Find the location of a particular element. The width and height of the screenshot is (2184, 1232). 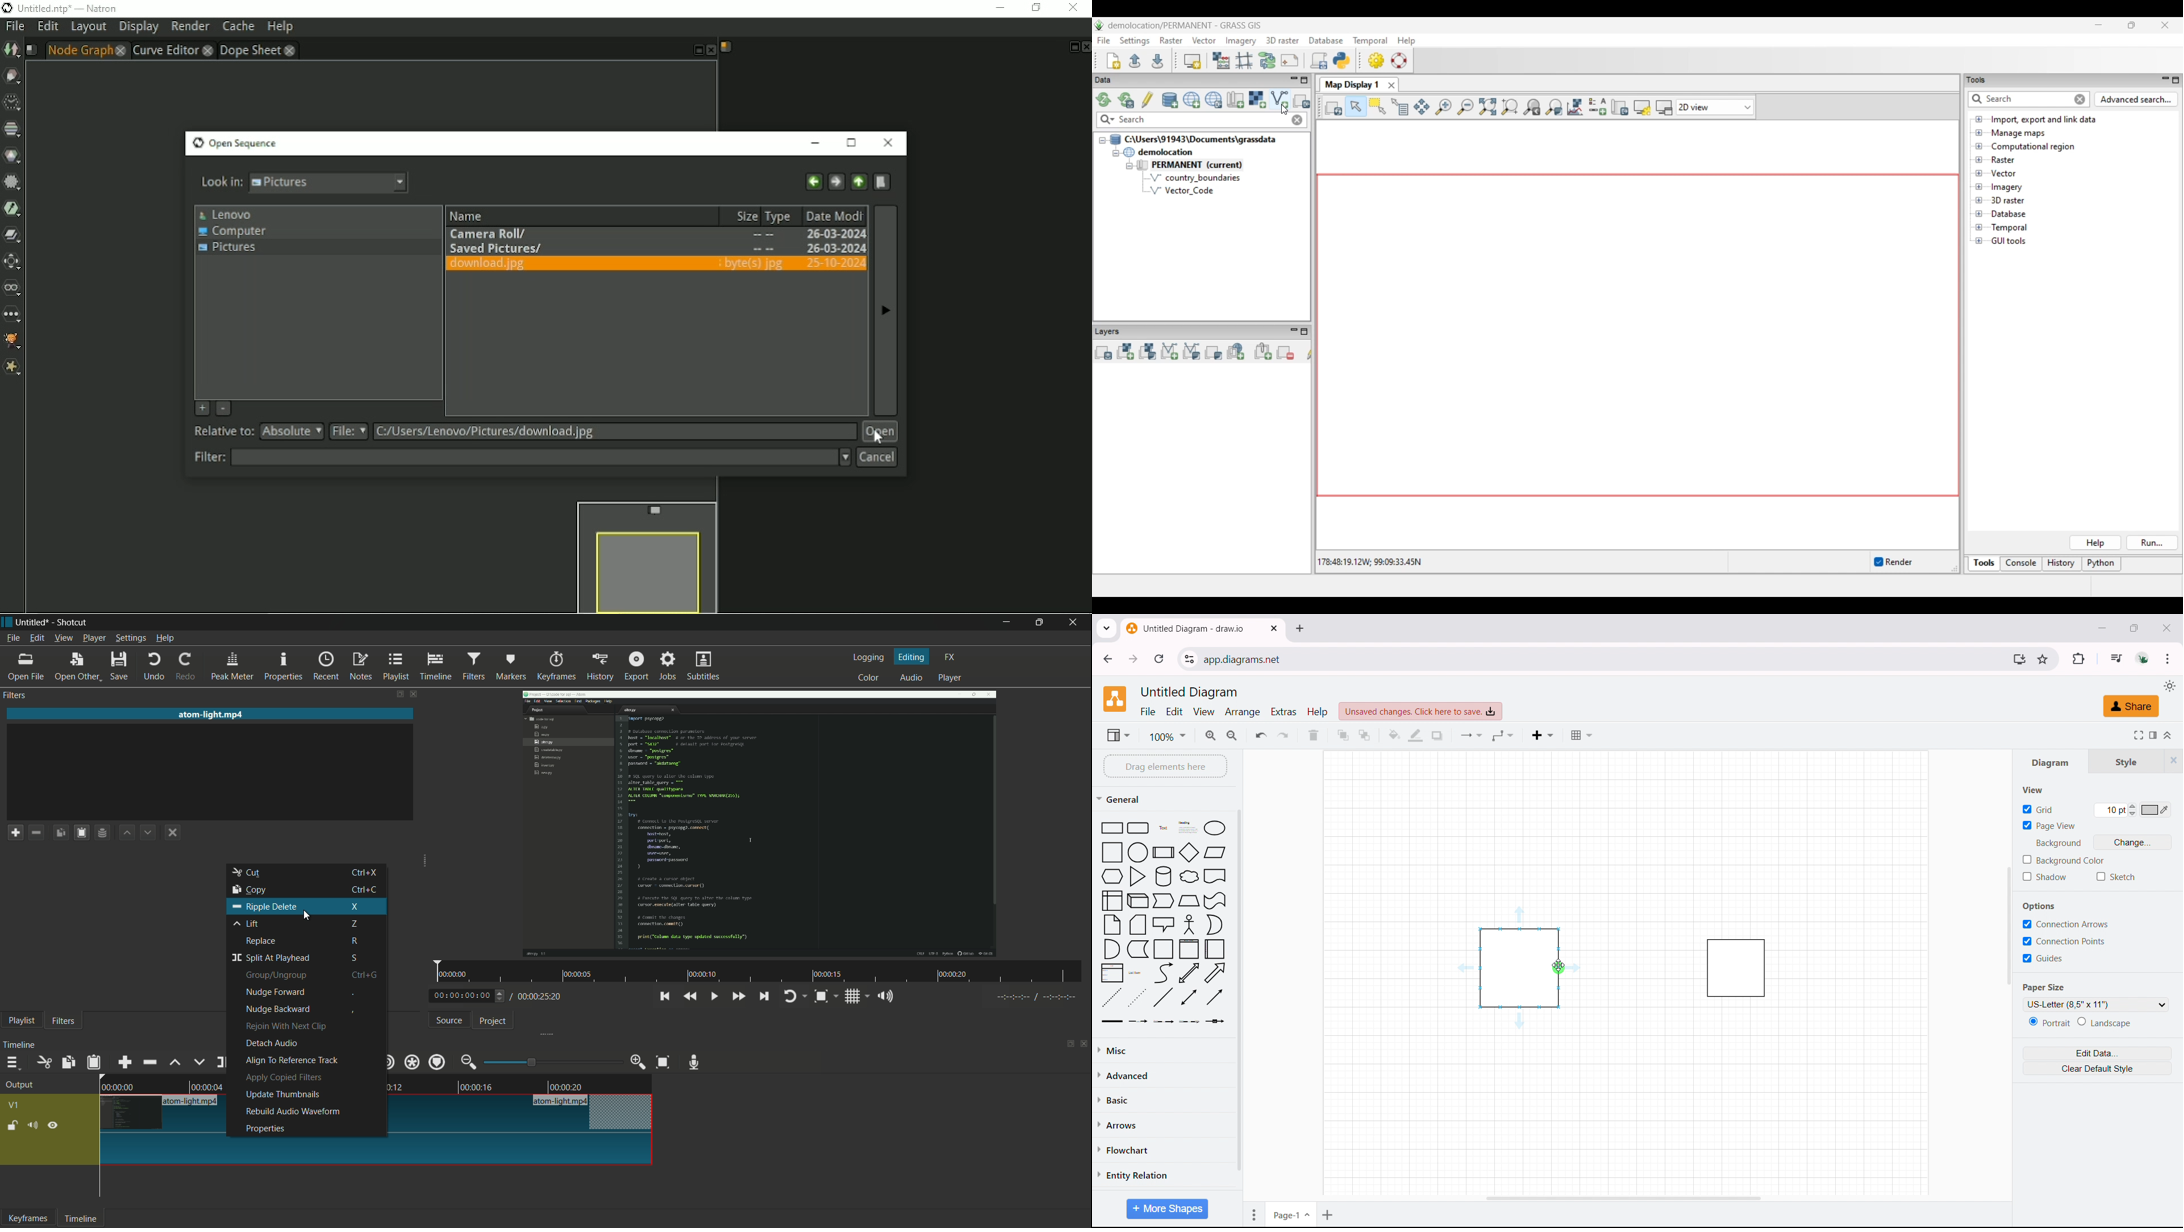

background color is located at coordinates (2064, 860).